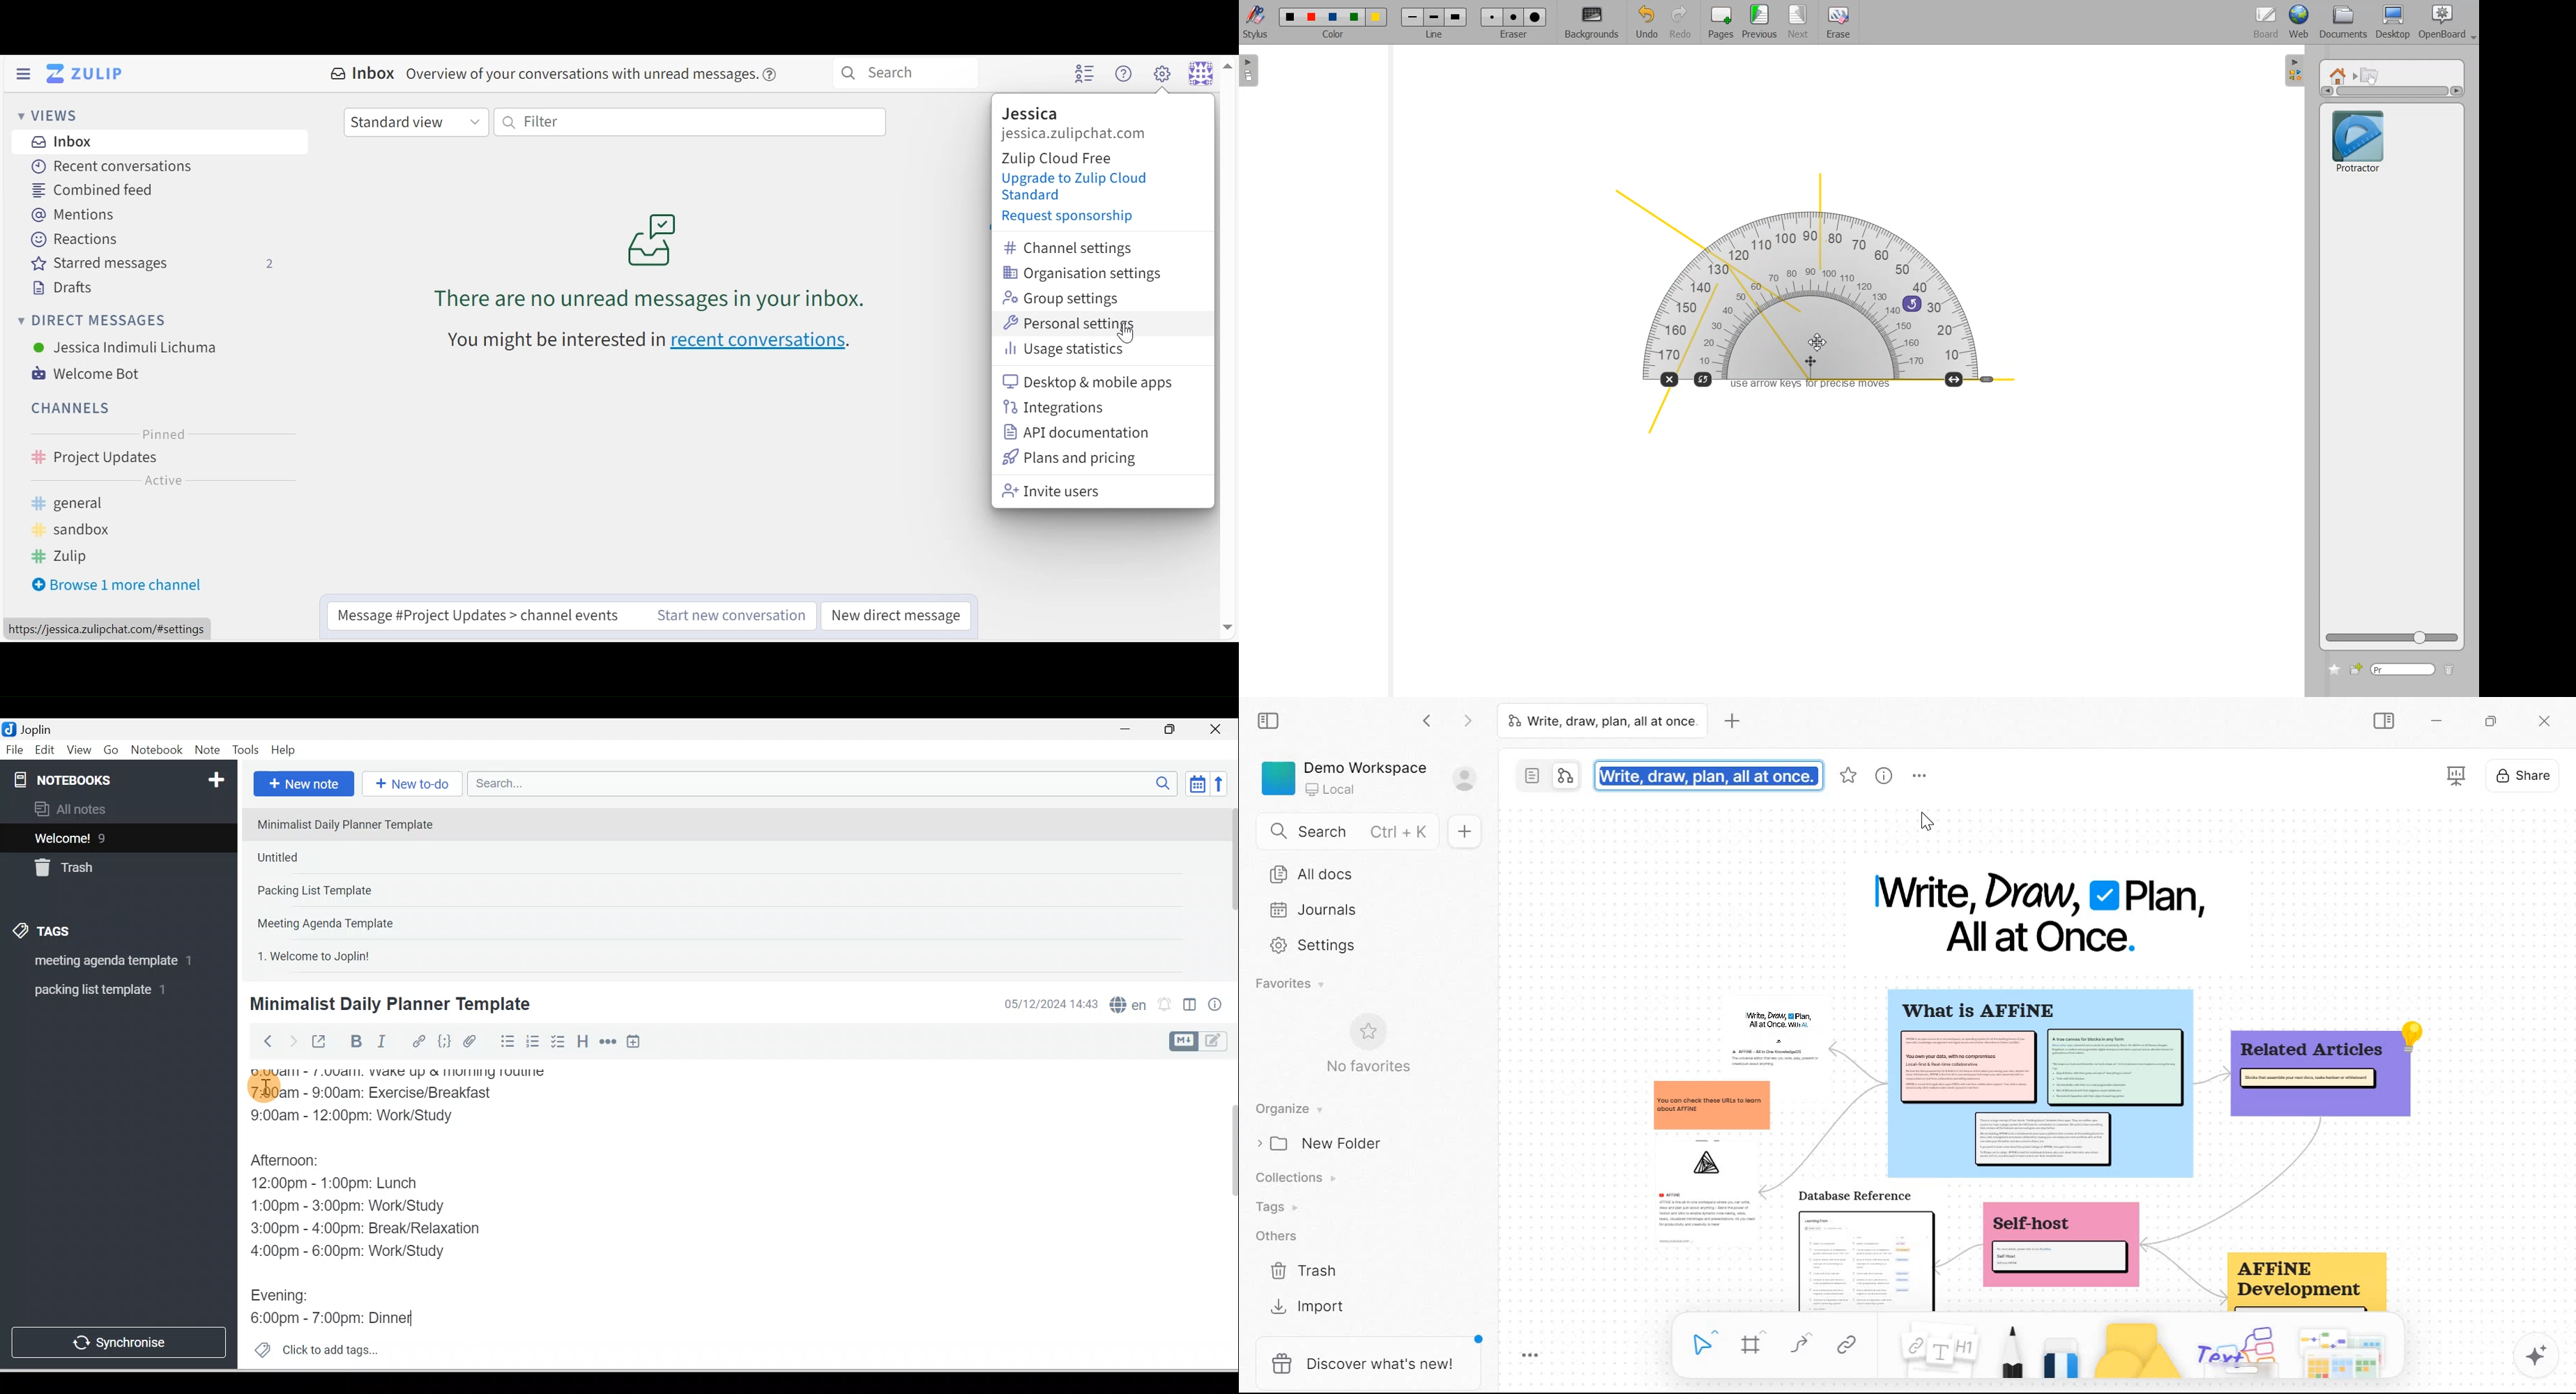 The image size is (2576, 1400). I want to click on Trash, so click(1304, 1269).